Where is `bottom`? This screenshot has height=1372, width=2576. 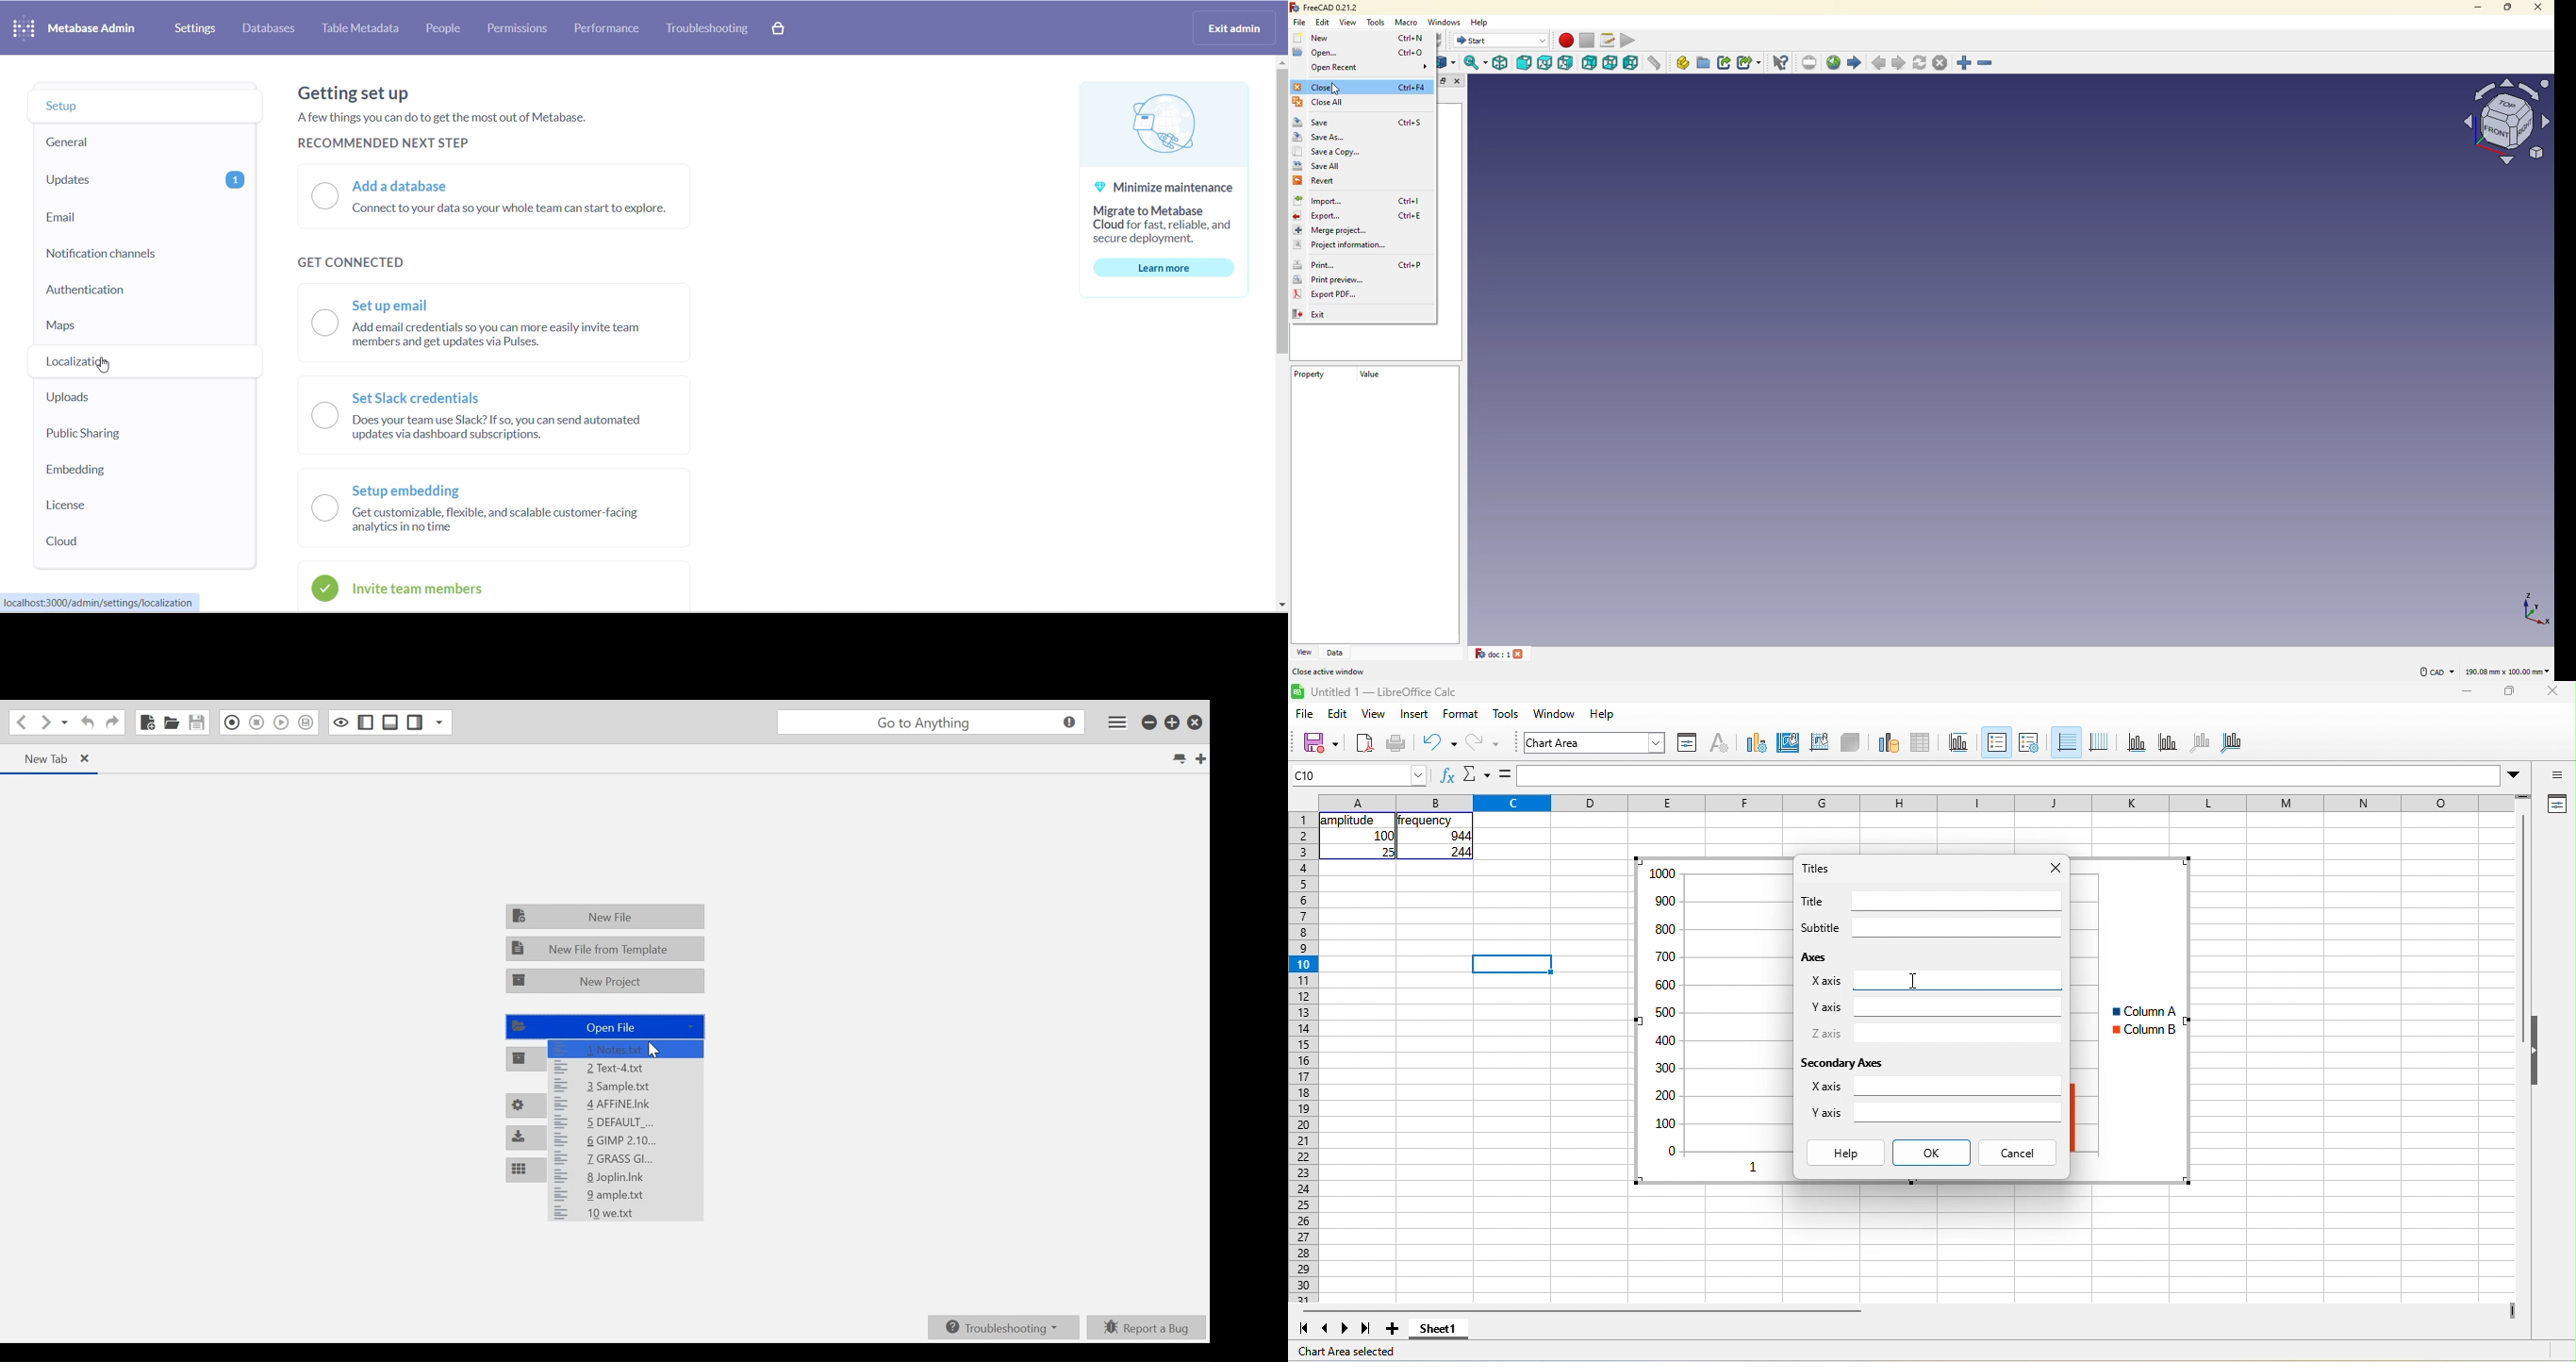 bottom is located at coordinates (1611, 63).